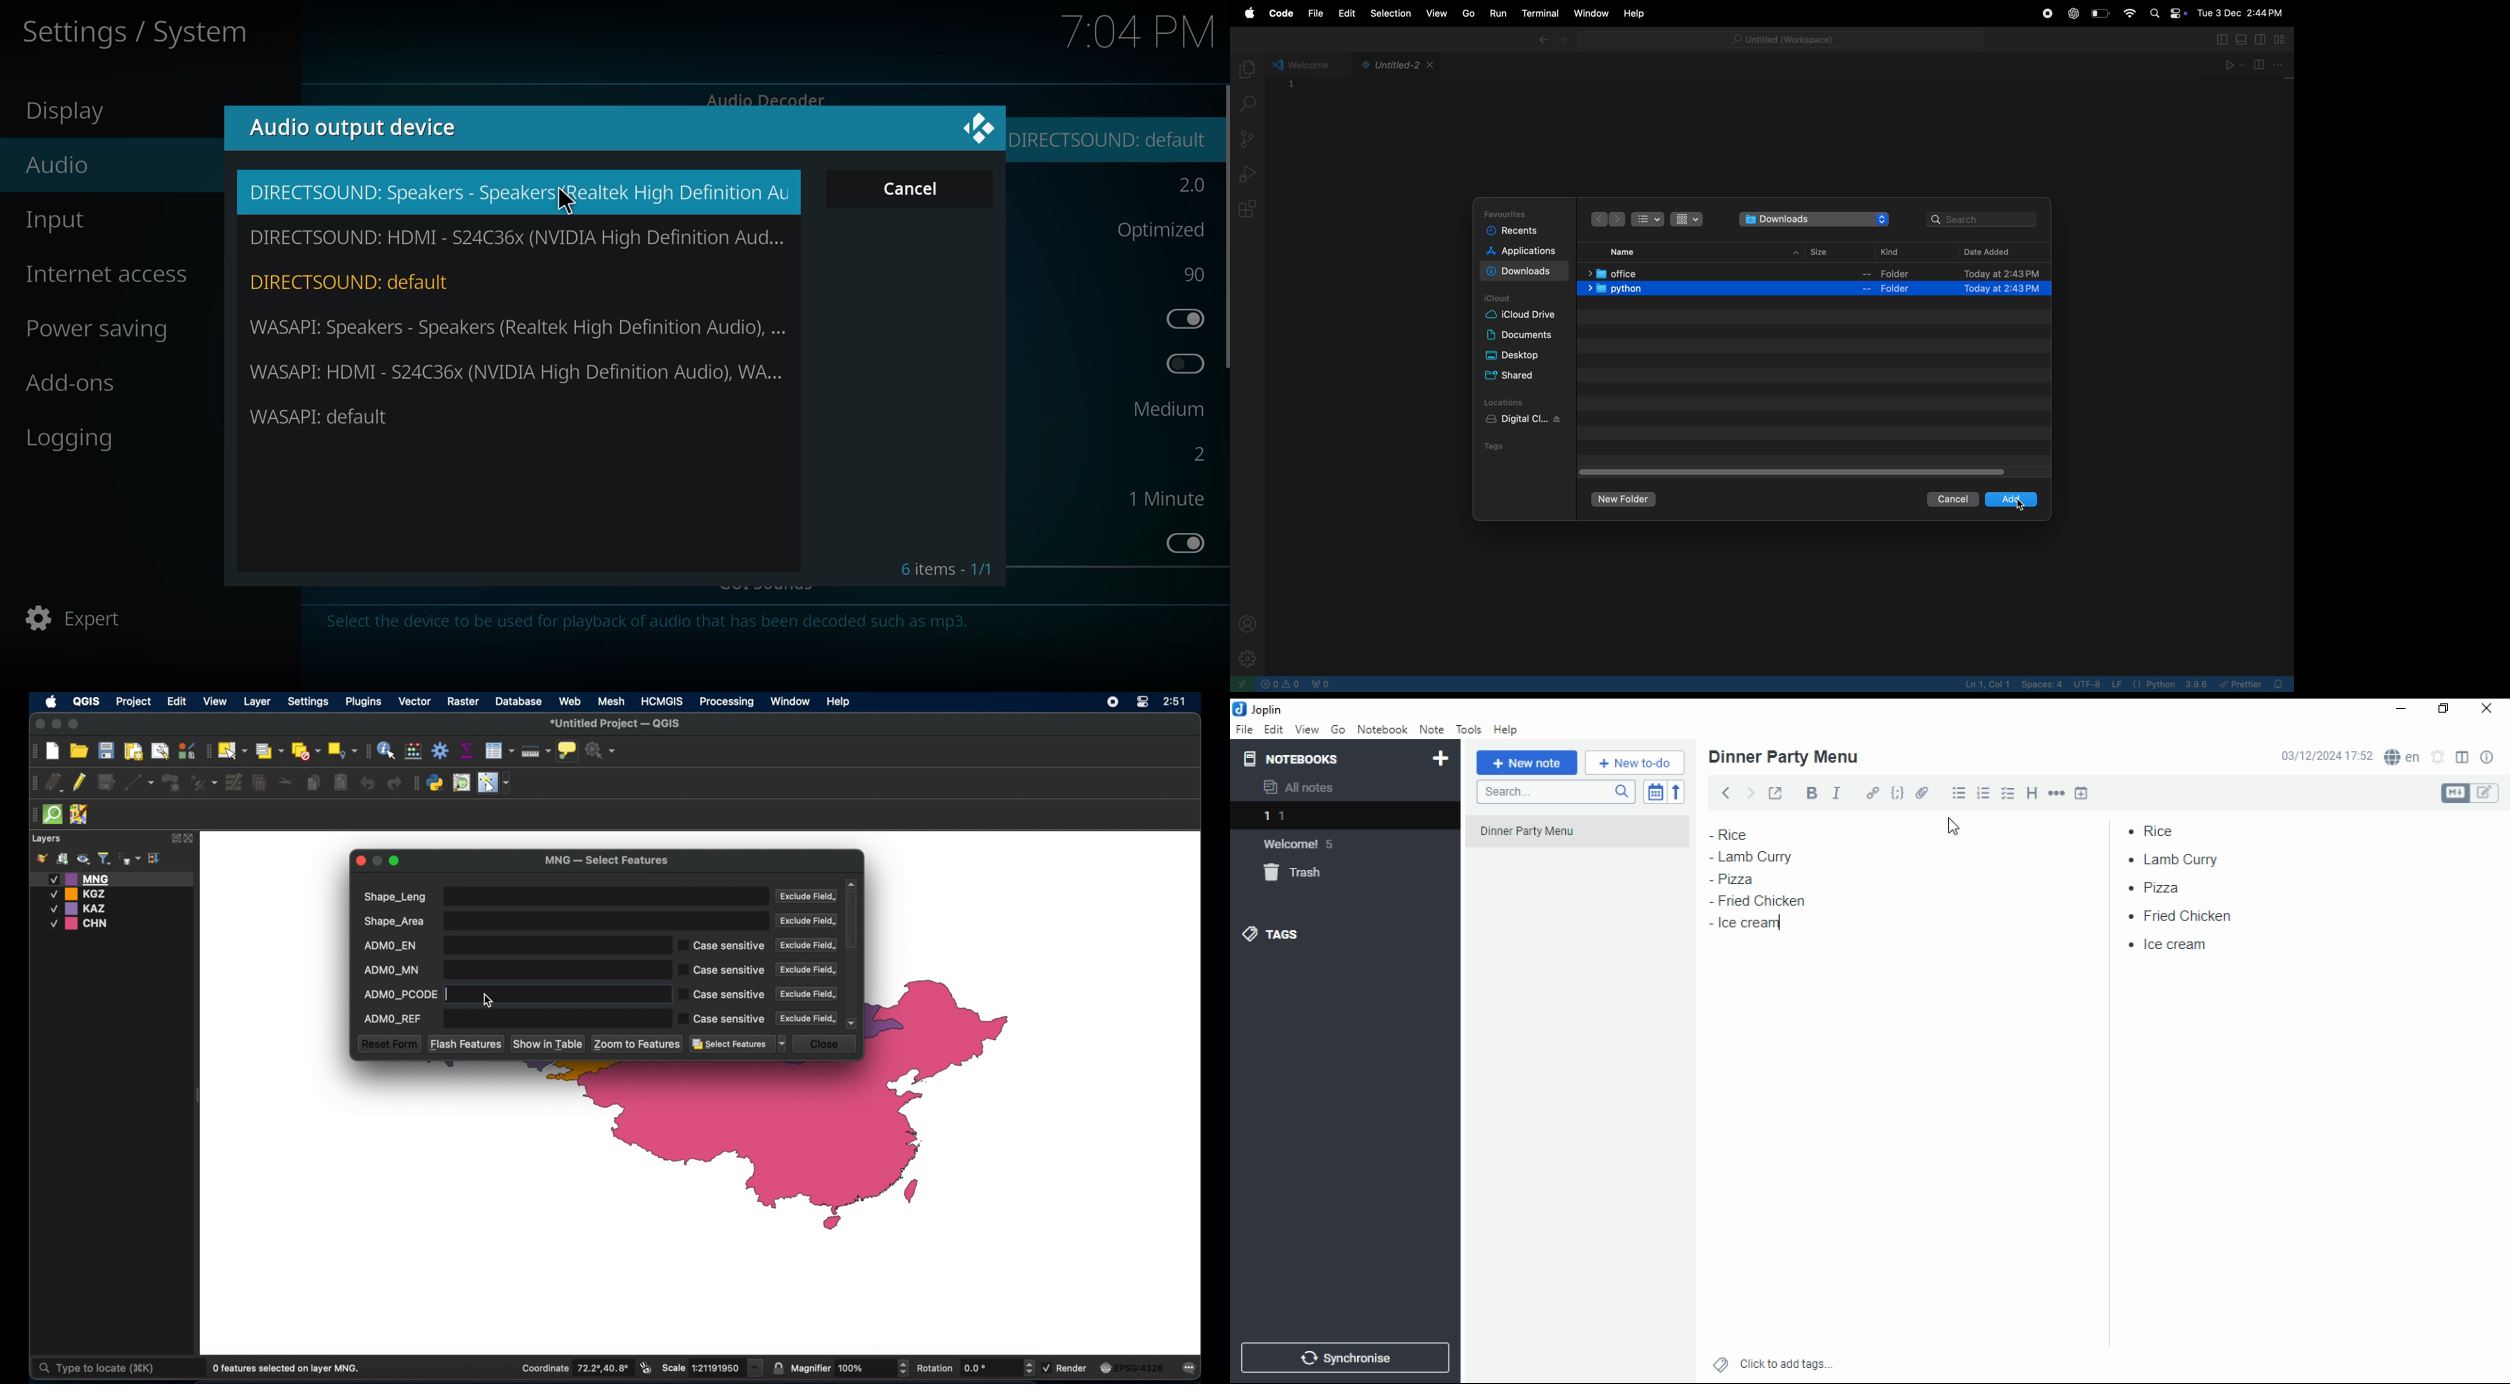 This screenshot has width=2520, height=1400. I want to click on render, so click(1068, 1367).